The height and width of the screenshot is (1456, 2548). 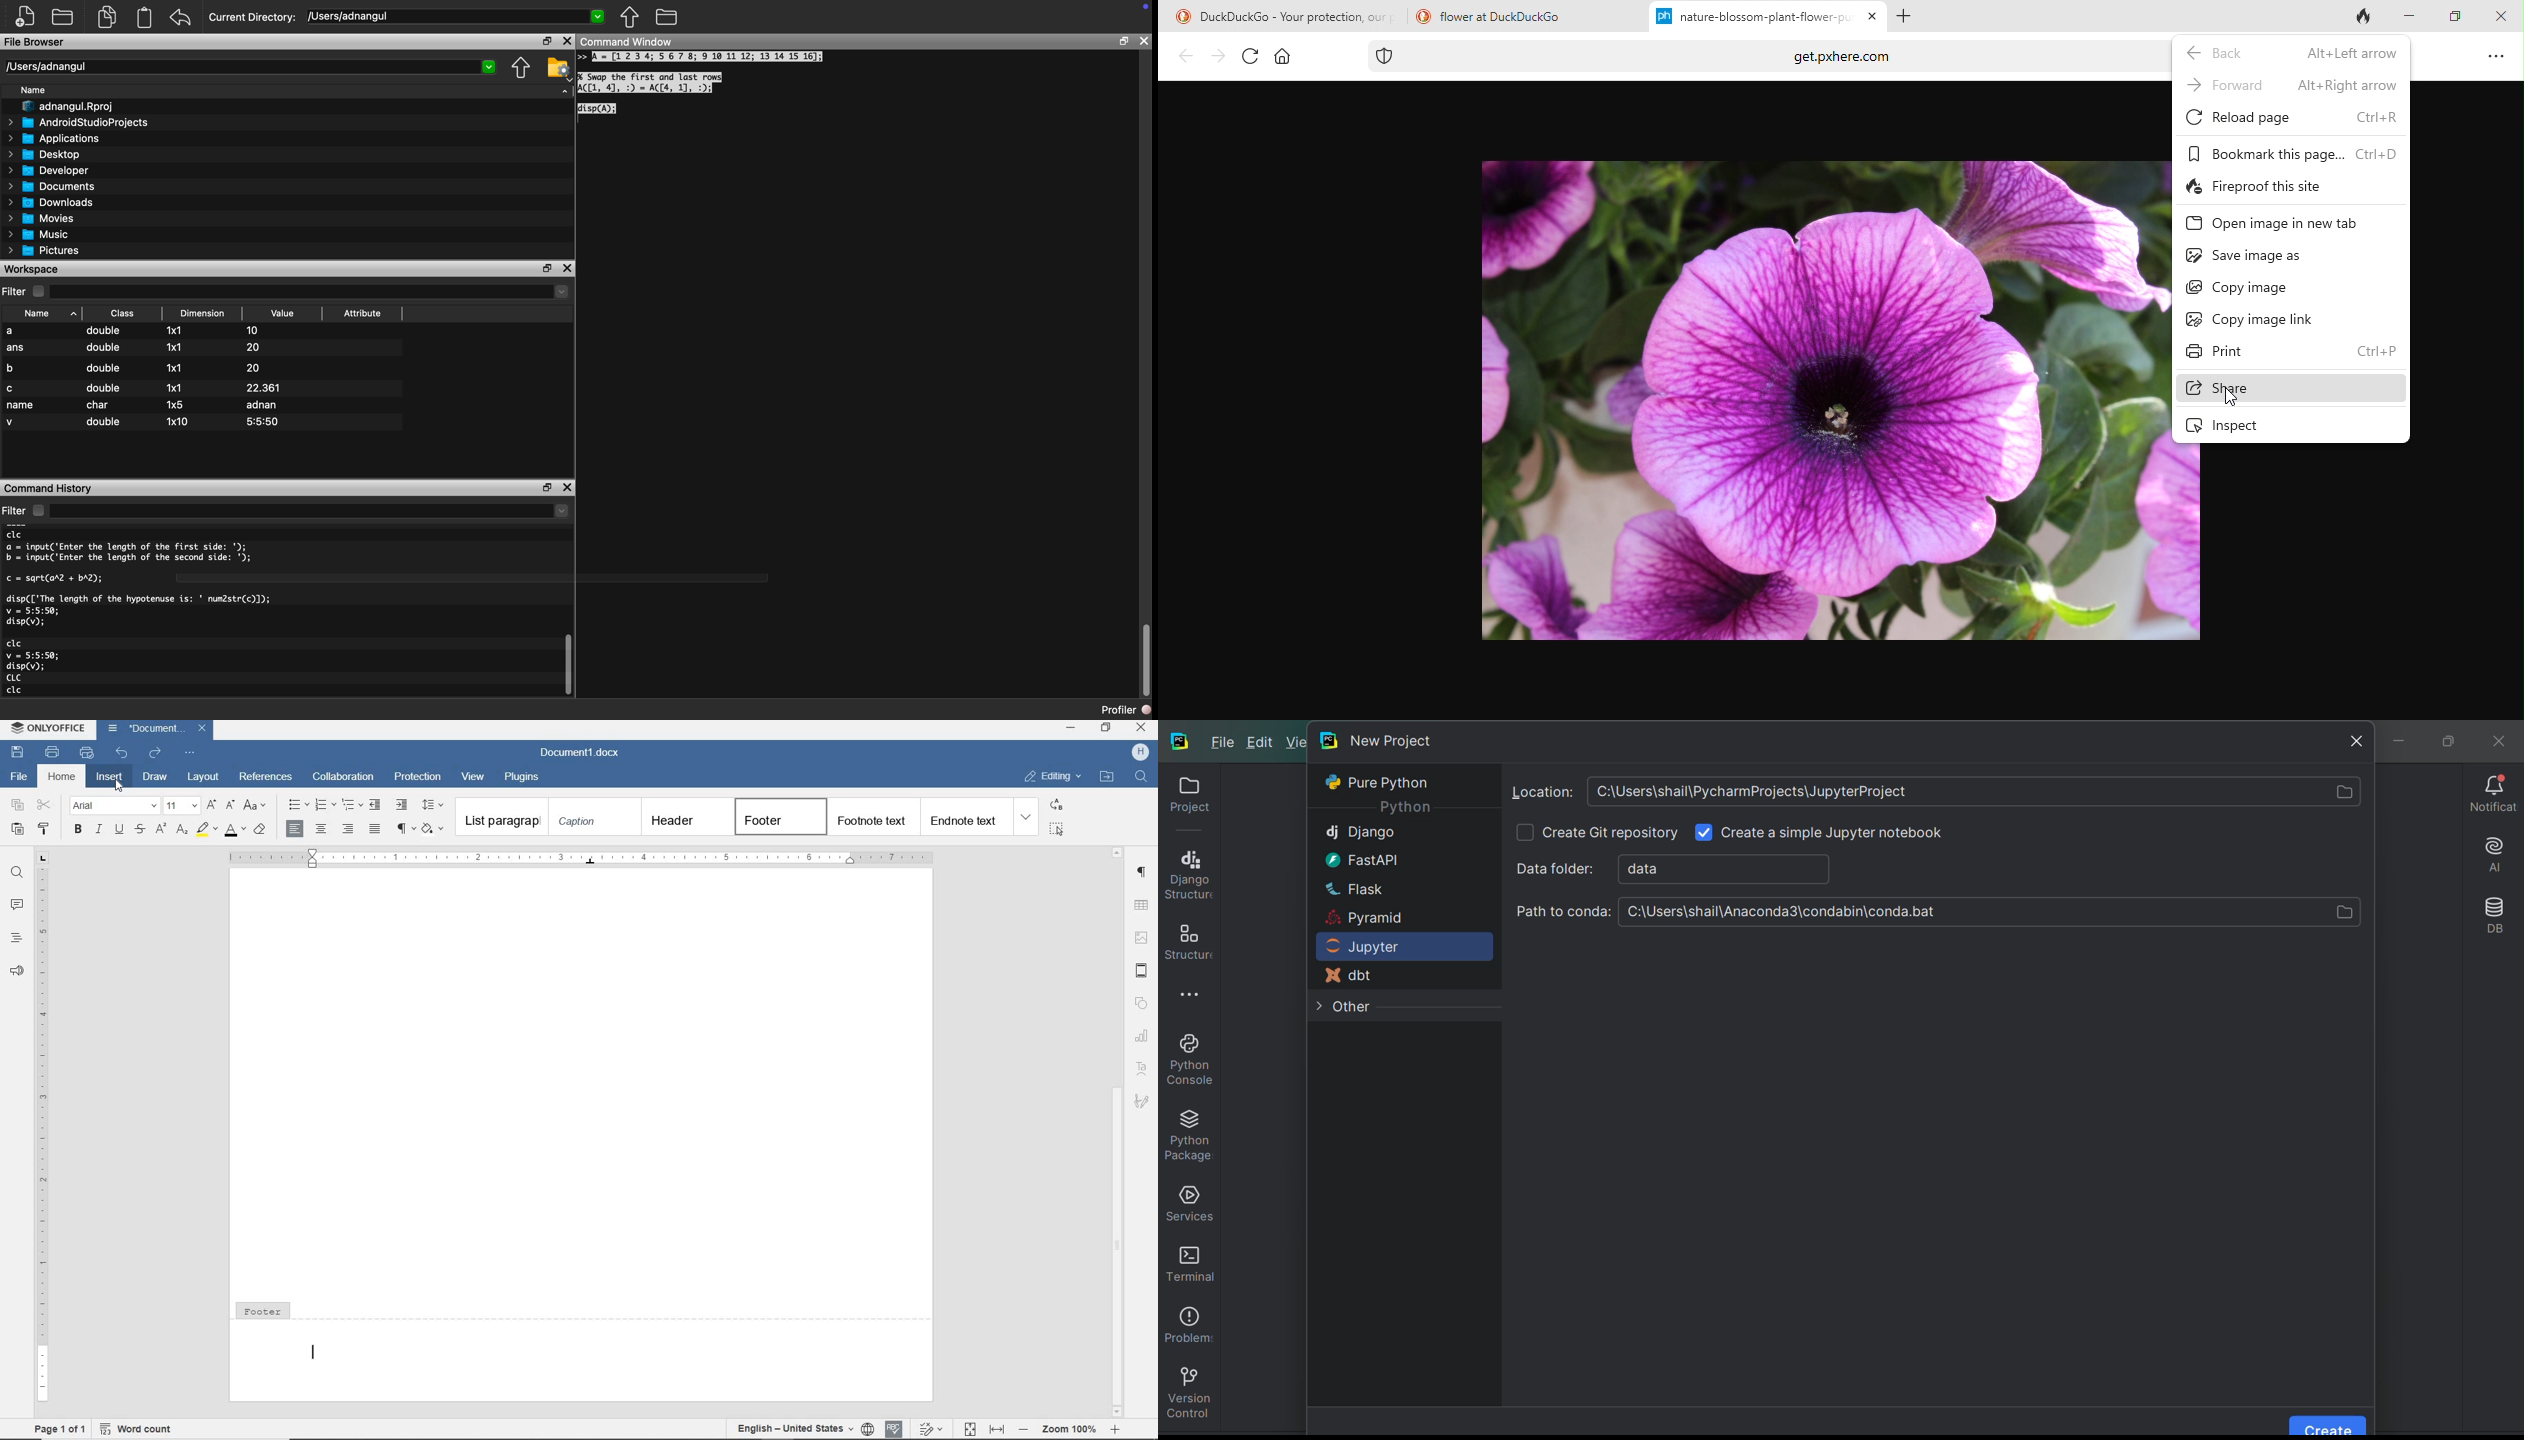 What do you see at coordinates (2497, 853) in the screenshot?
I see `AI assistant` at bounding box center [2497, 853].